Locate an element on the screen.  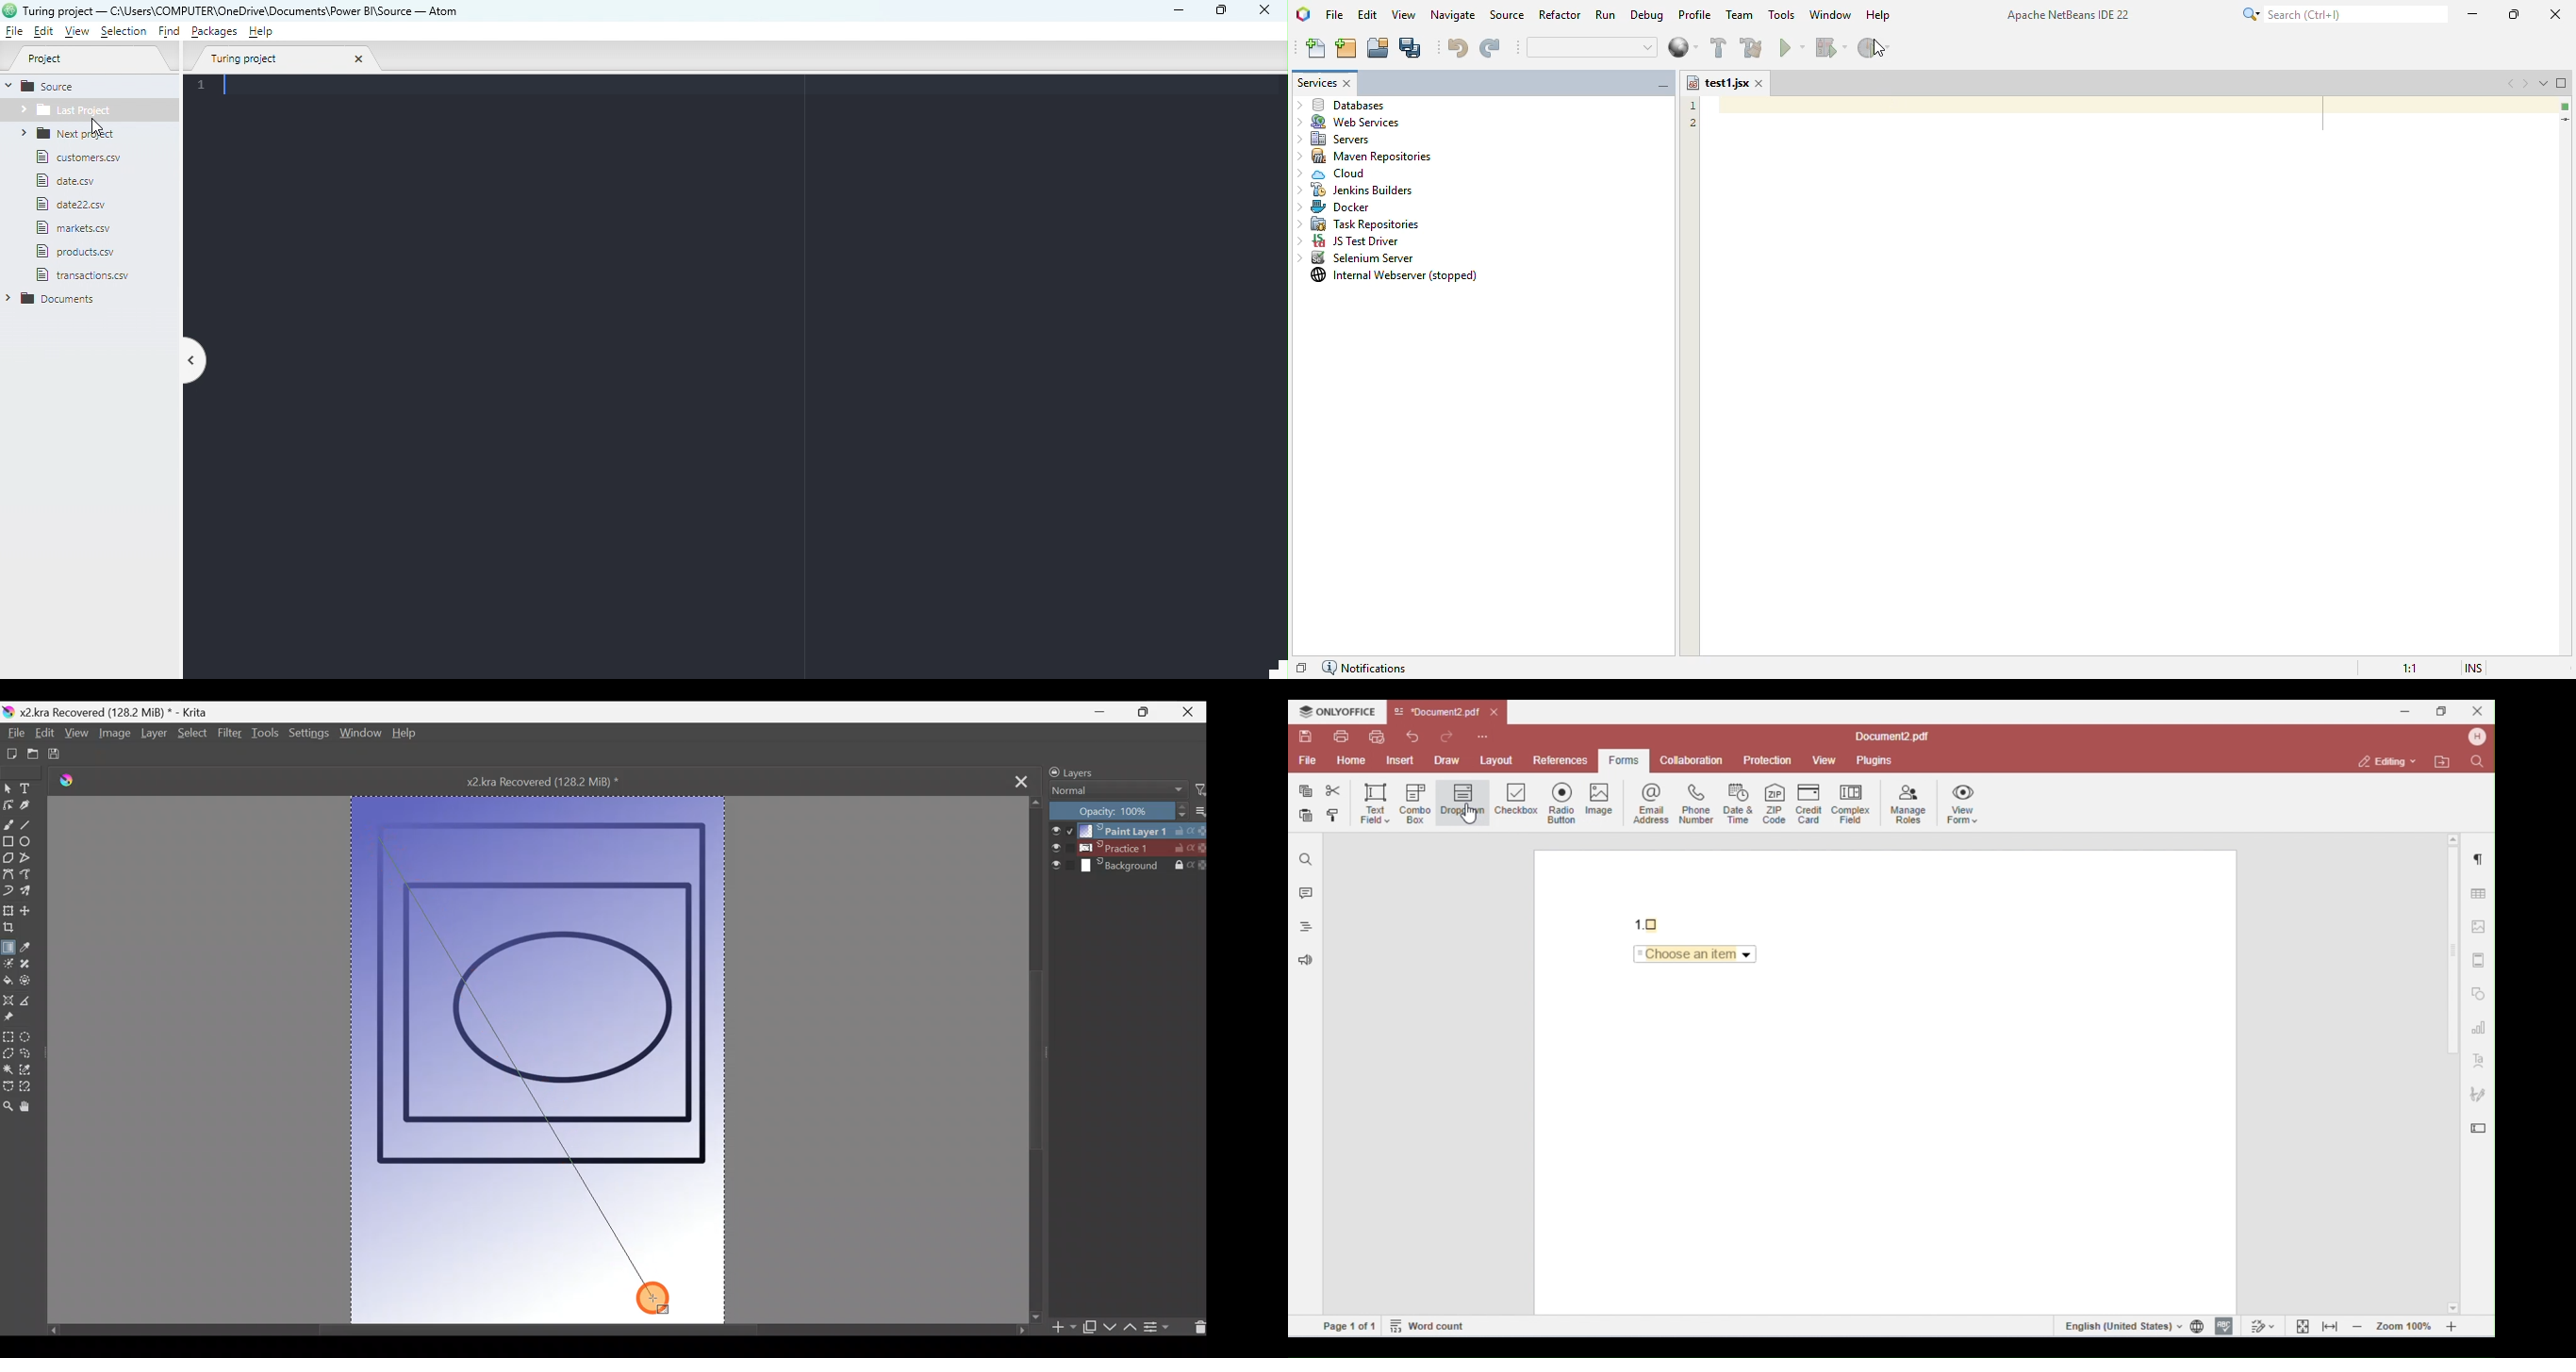
Opacity level is located at coordinates (1126, 810).